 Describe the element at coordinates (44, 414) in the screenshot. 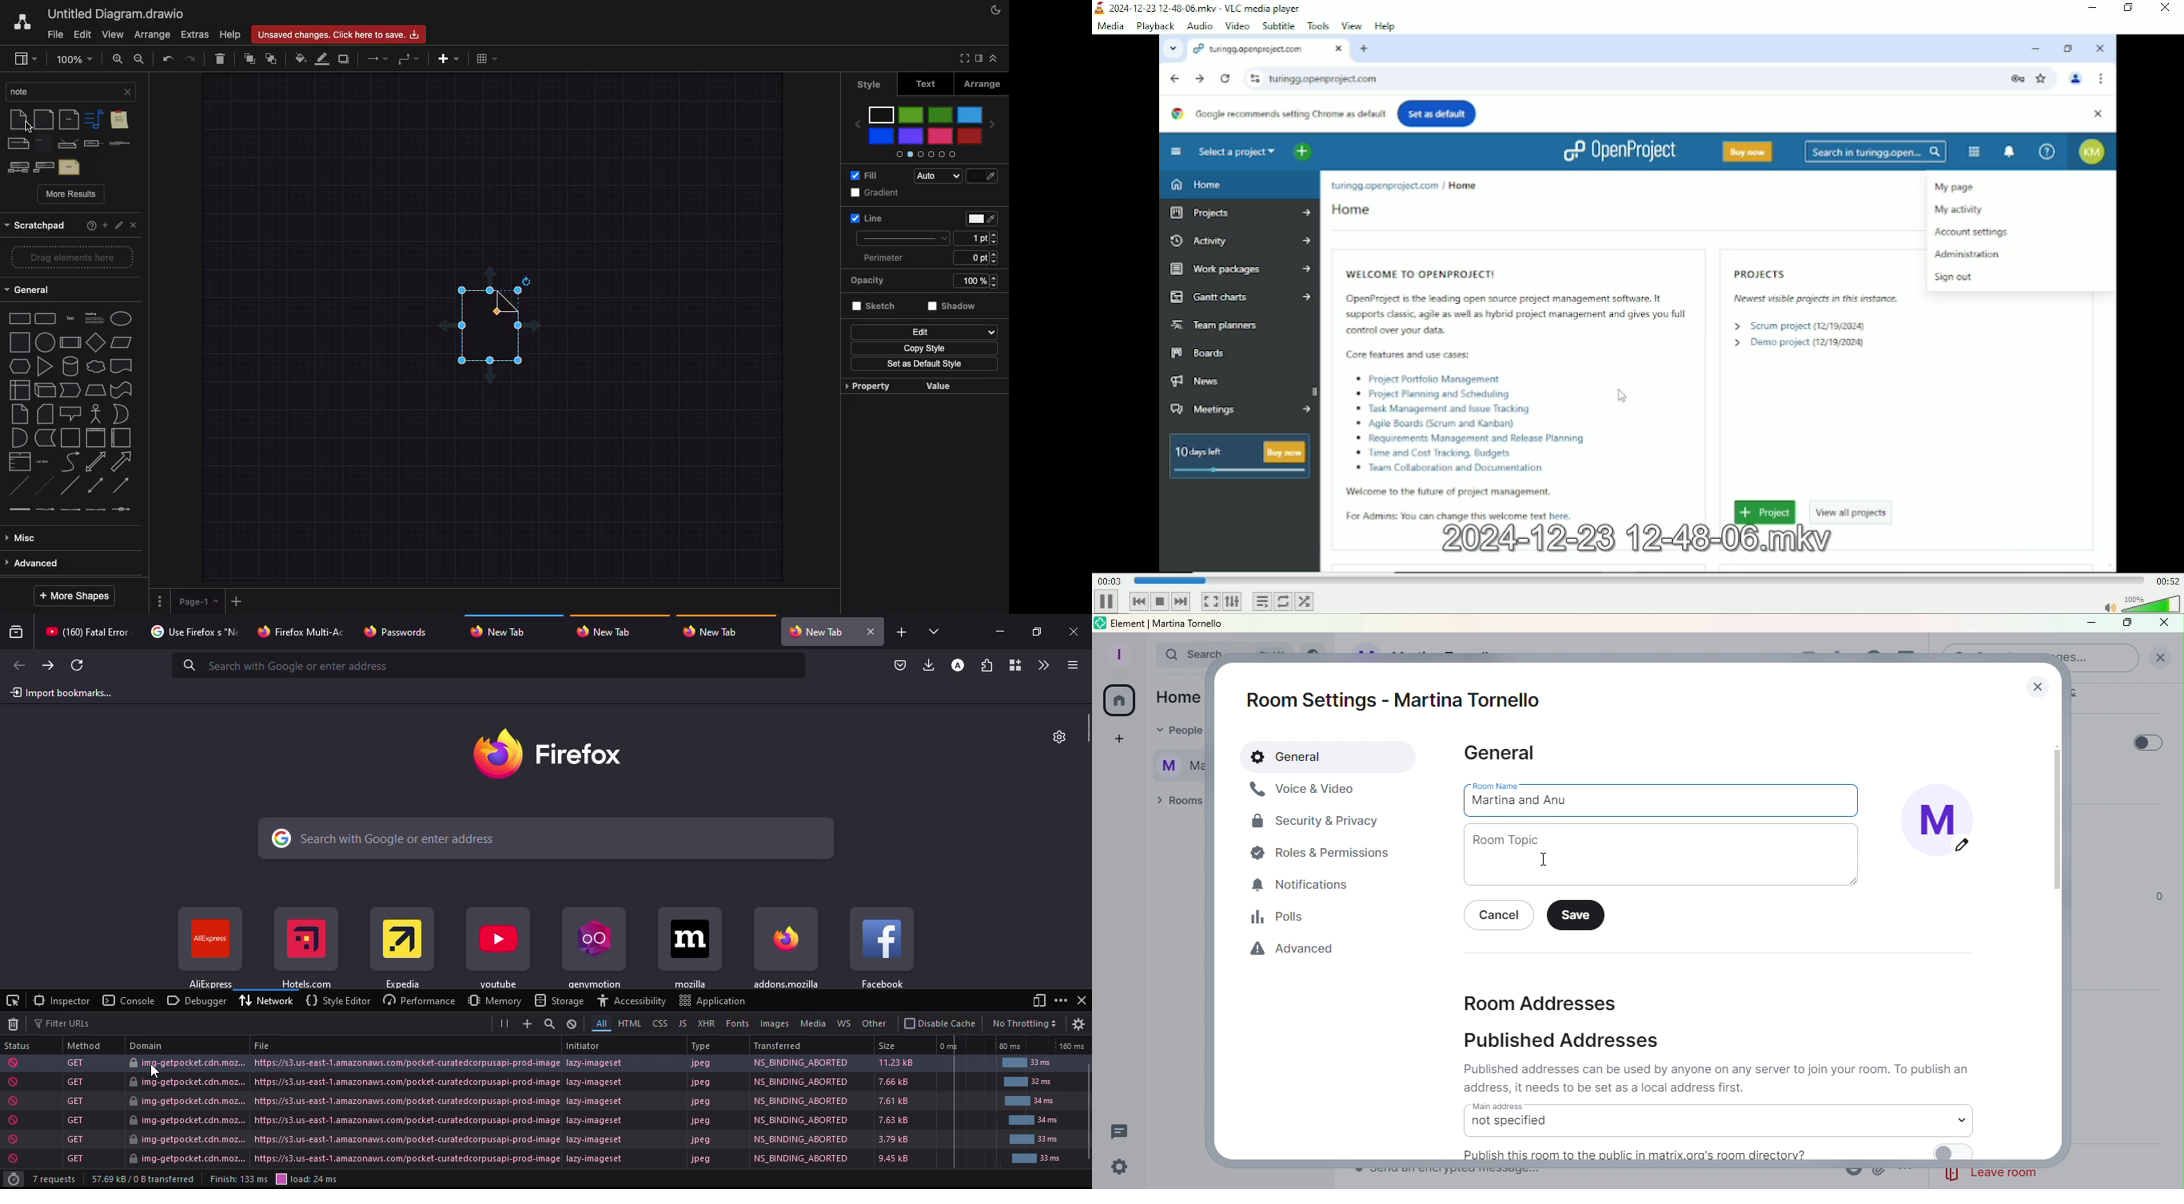

I see `card` at that location.